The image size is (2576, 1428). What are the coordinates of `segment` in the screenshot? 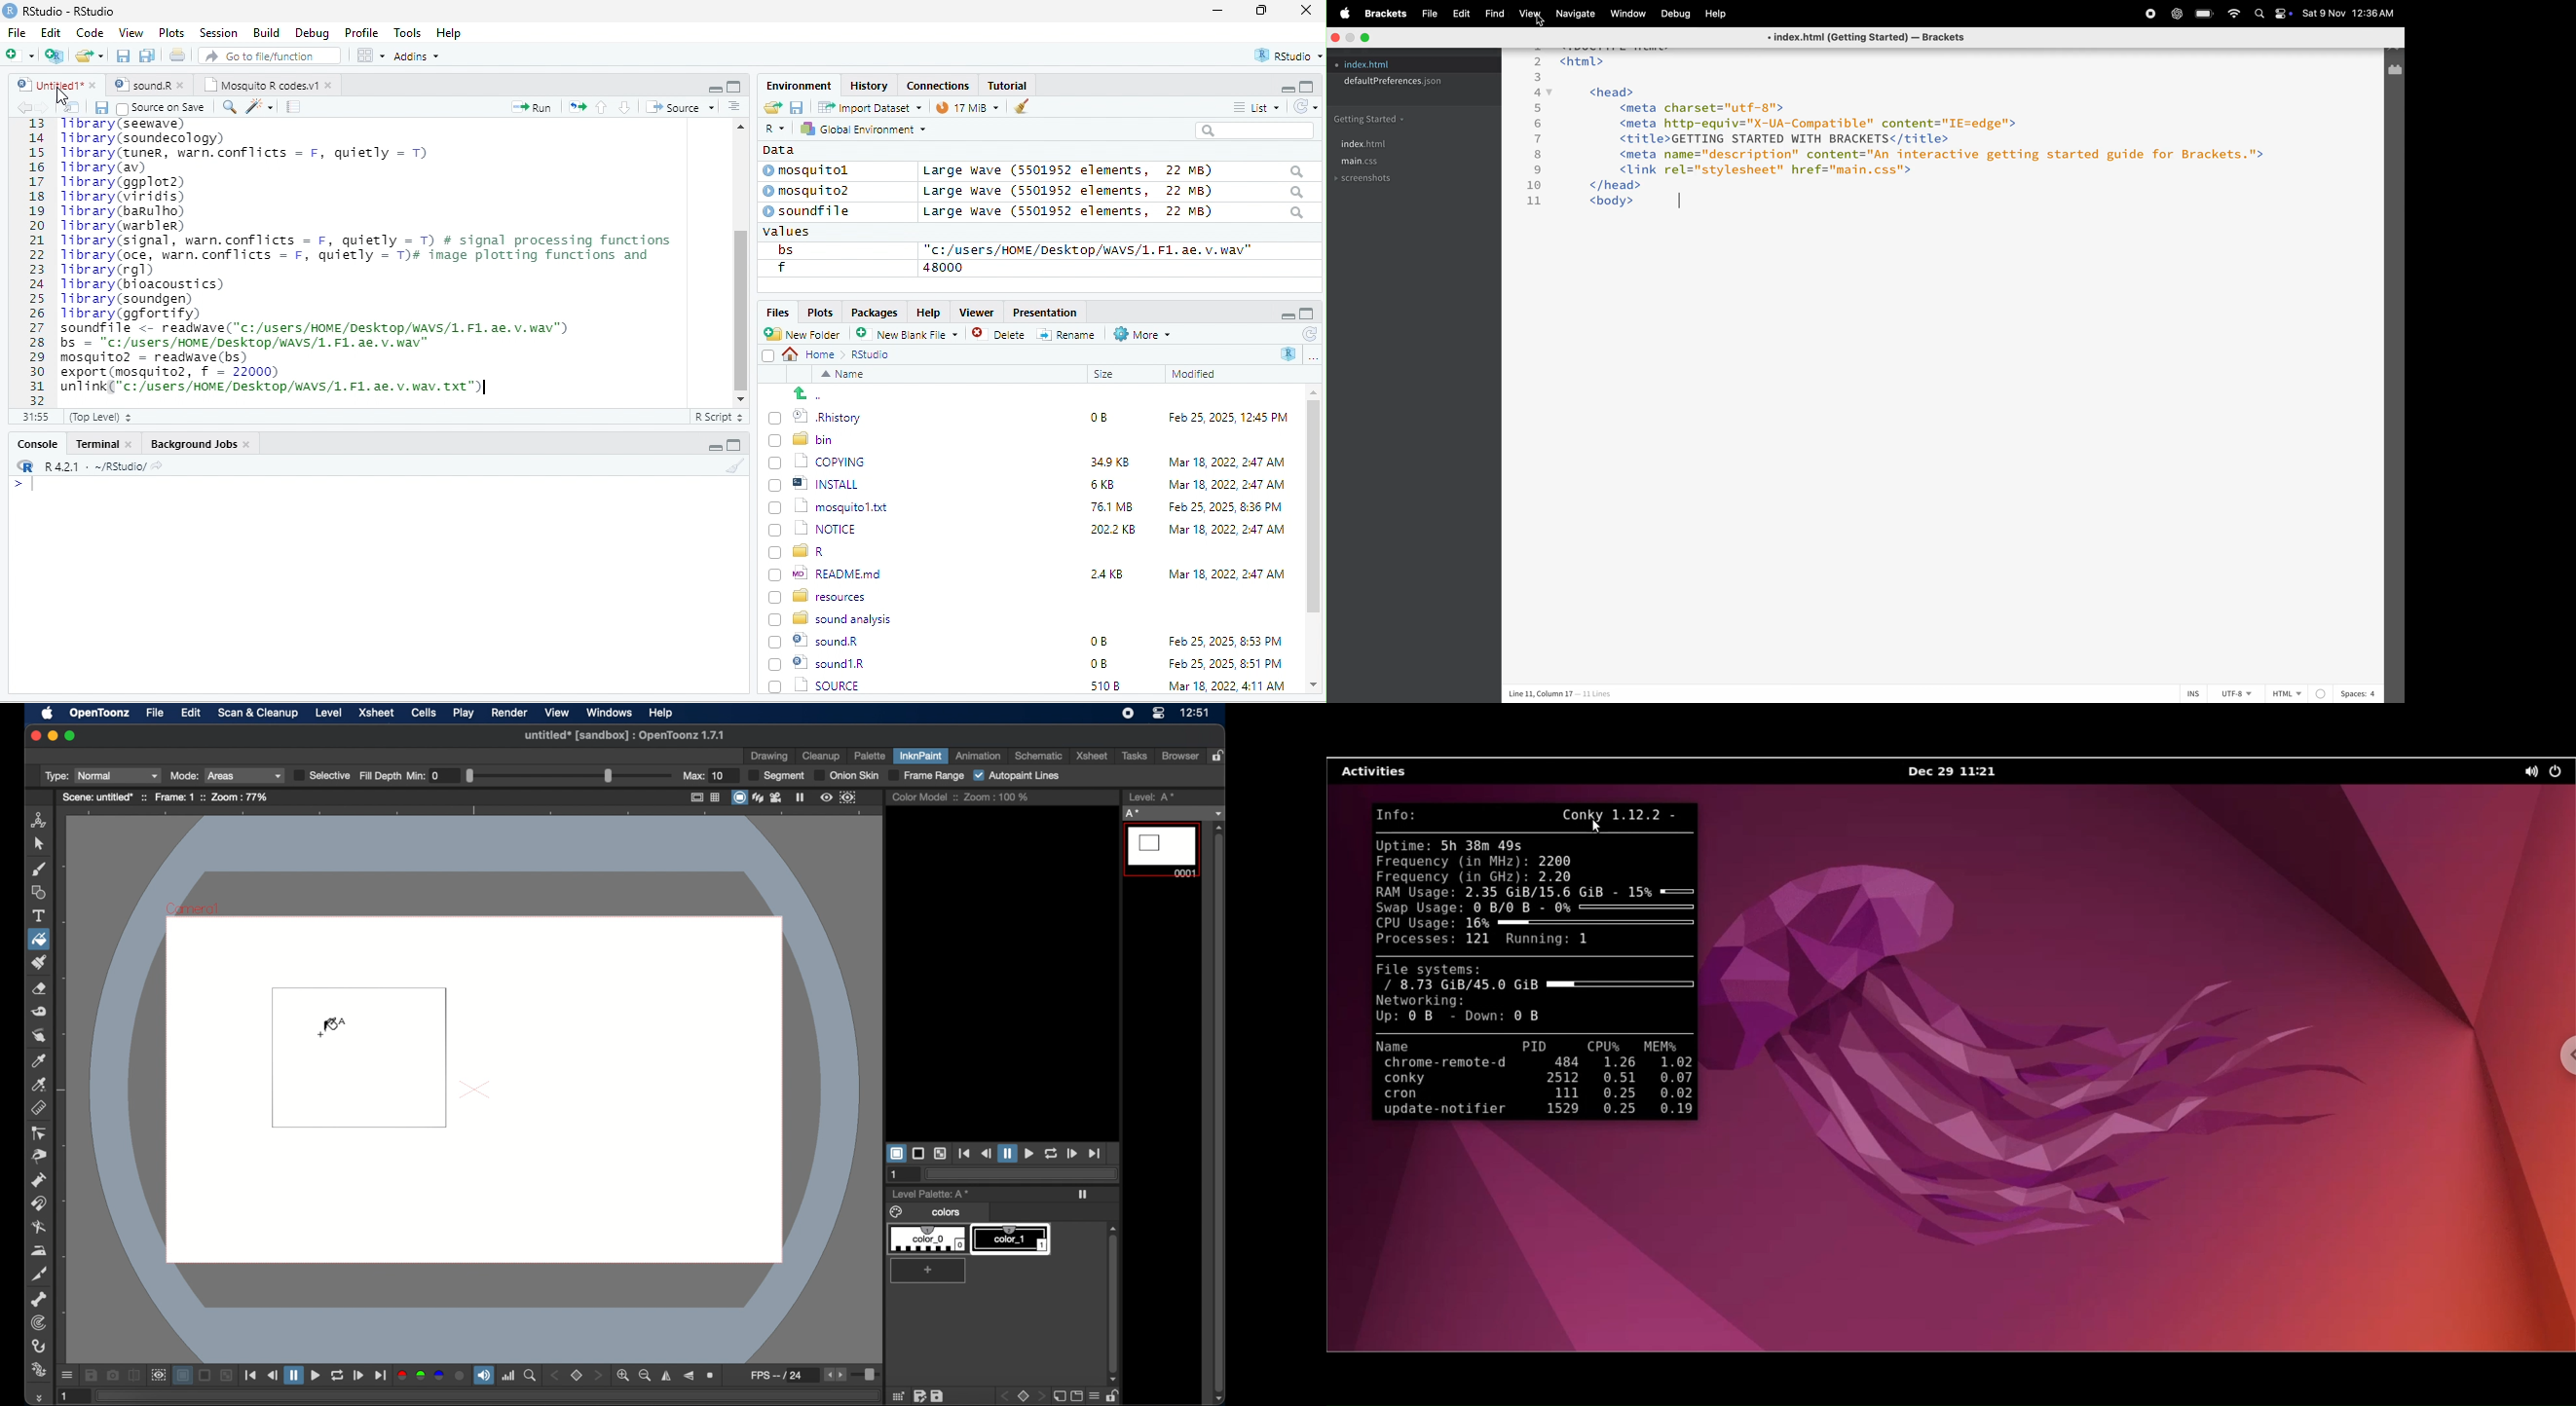 It's located at (777, 776).